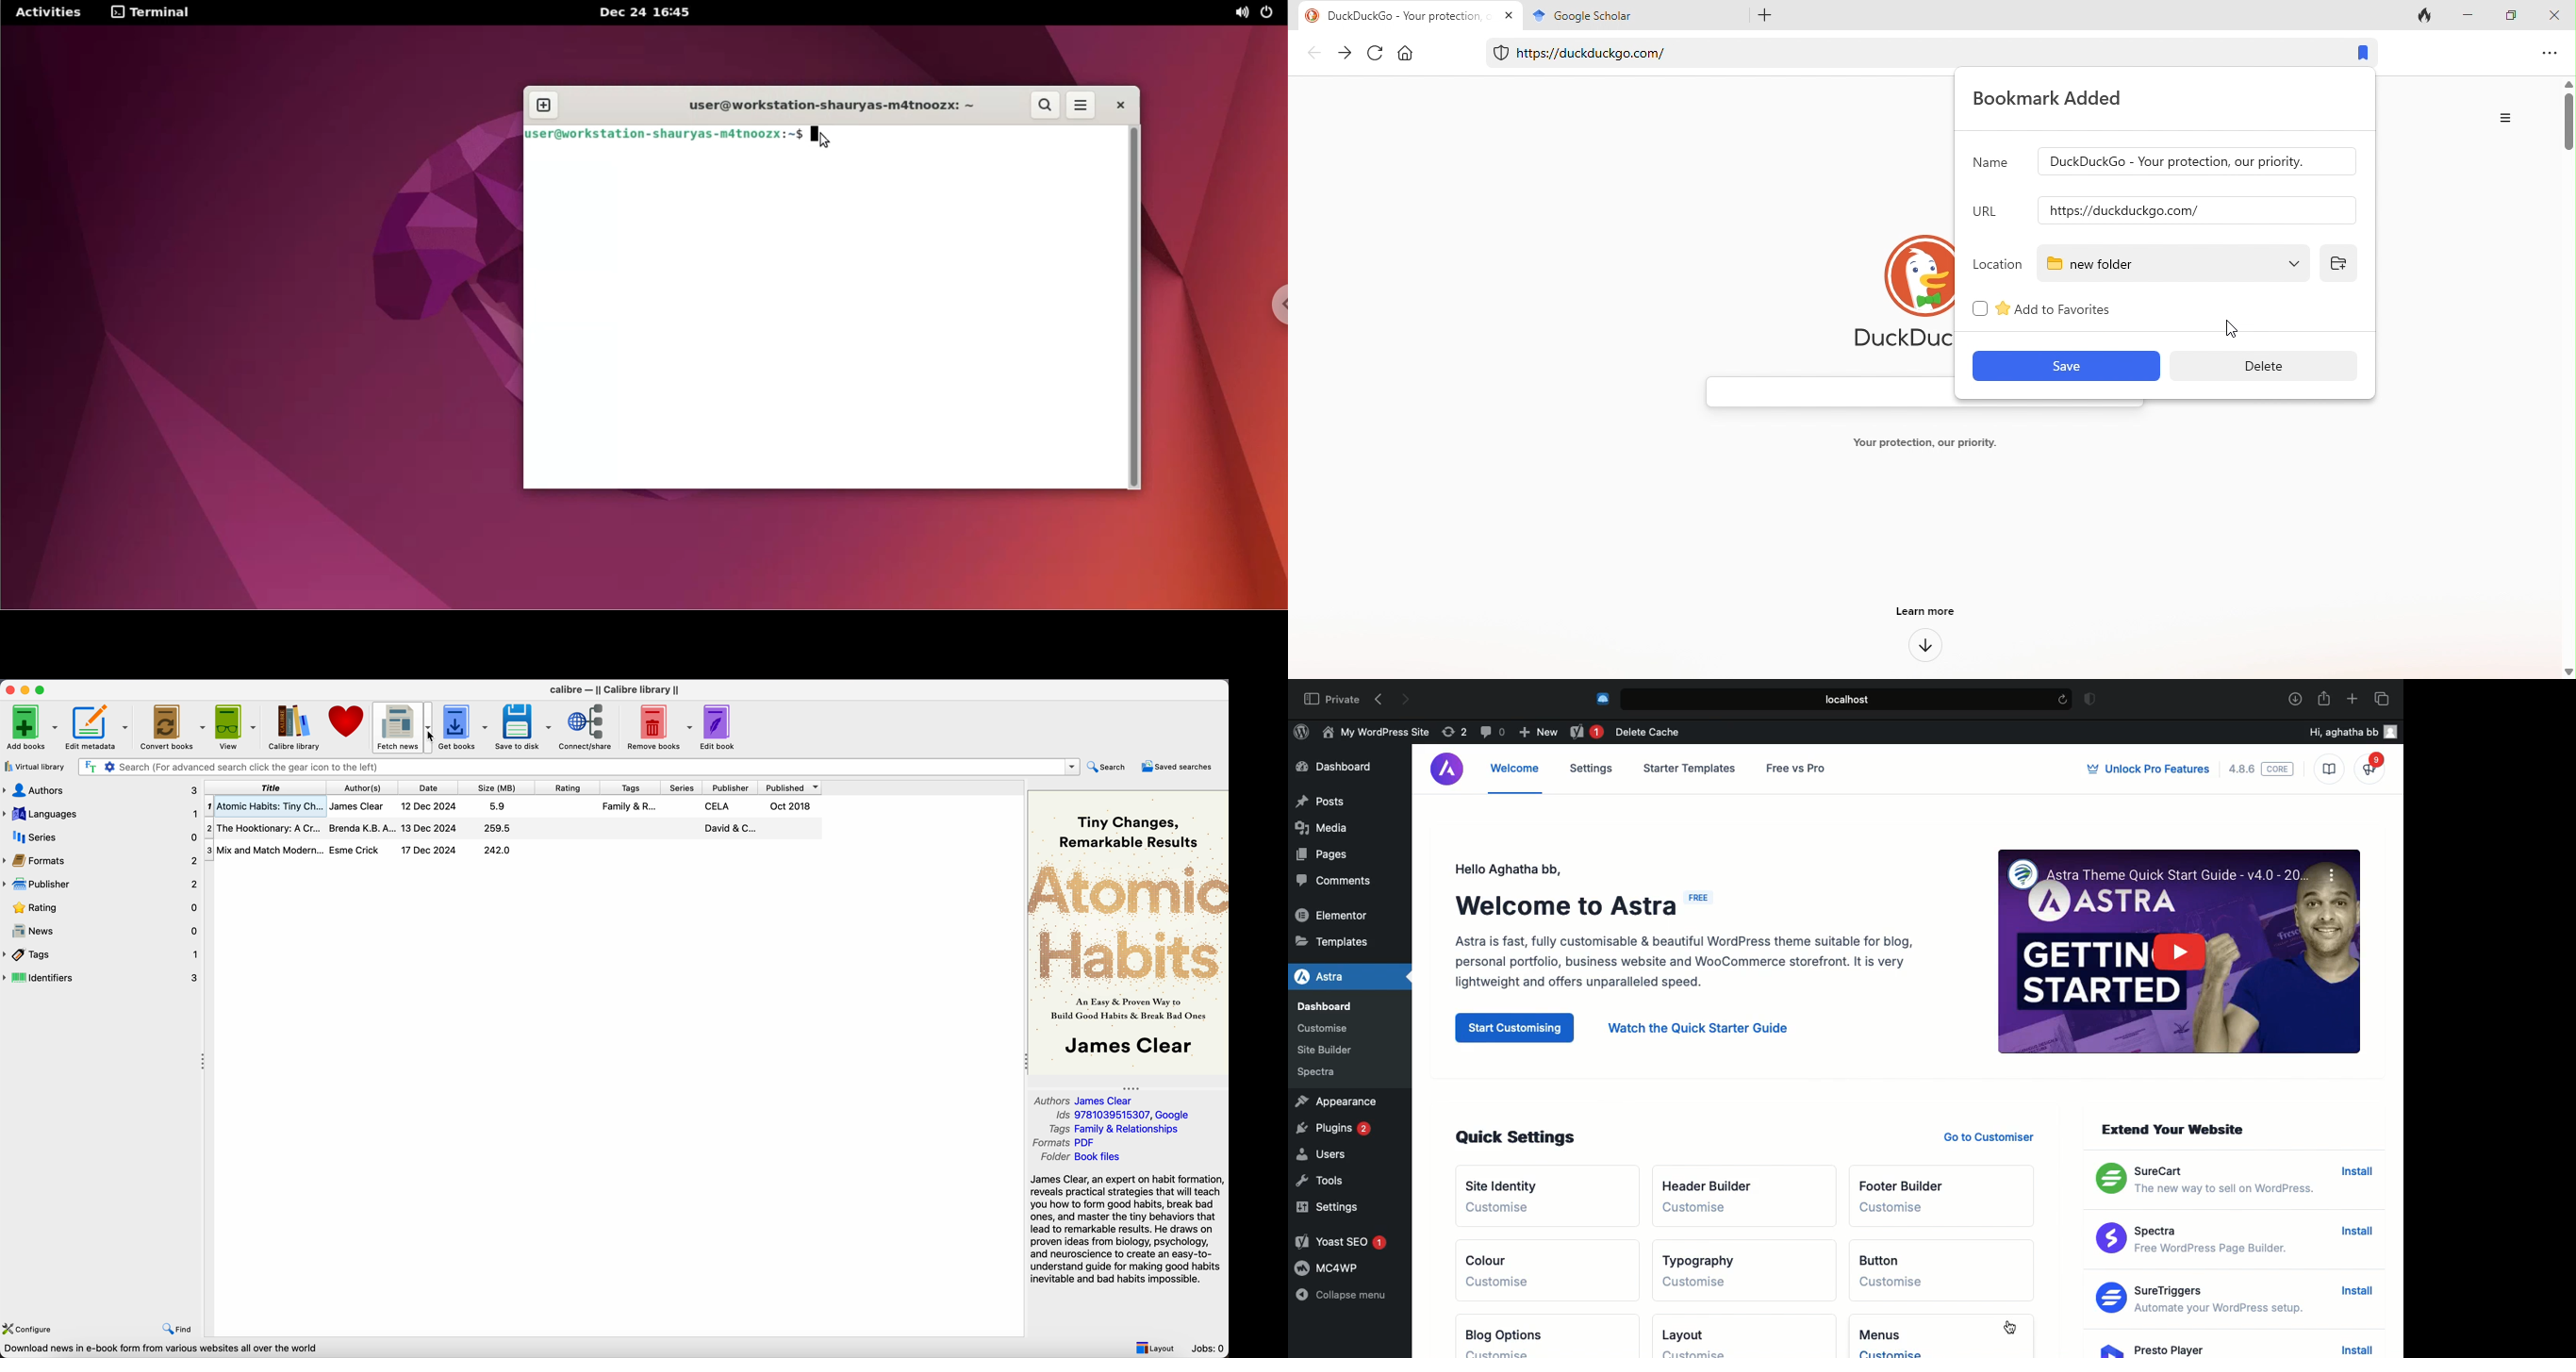  Describe the element at coordinates (1993, 162) in the screenshot. I see `name` at that location.